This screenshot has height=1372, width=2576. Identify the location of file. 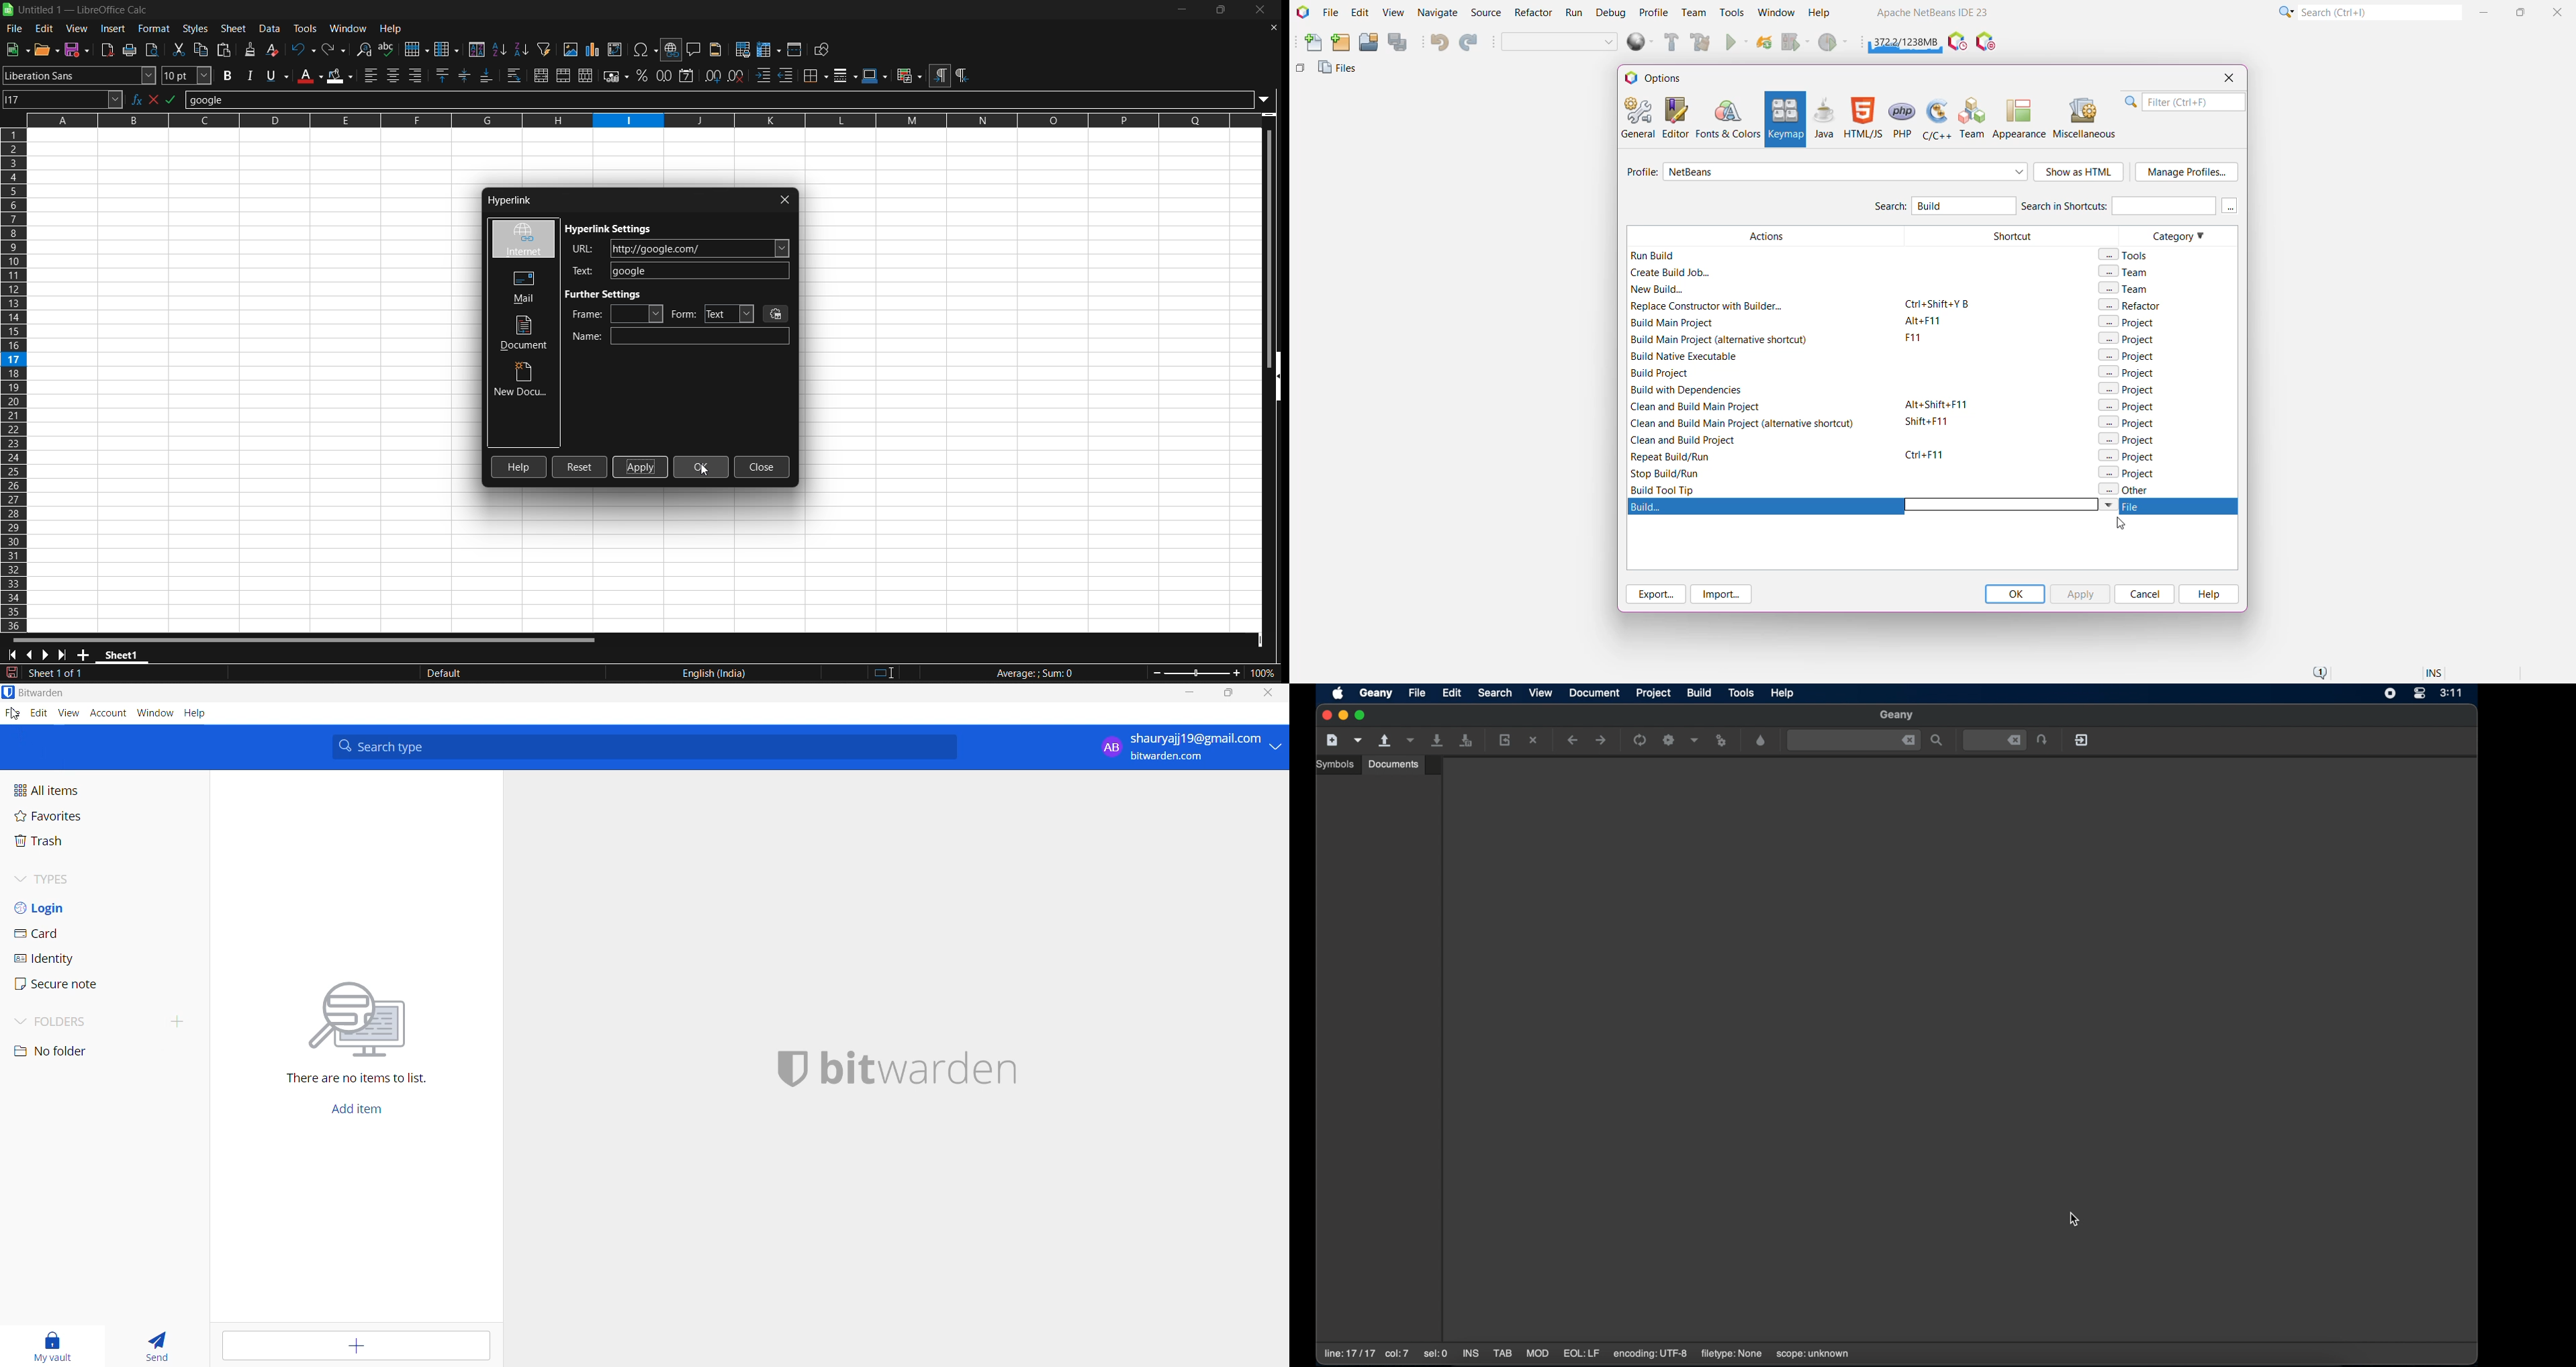
(15, 30).